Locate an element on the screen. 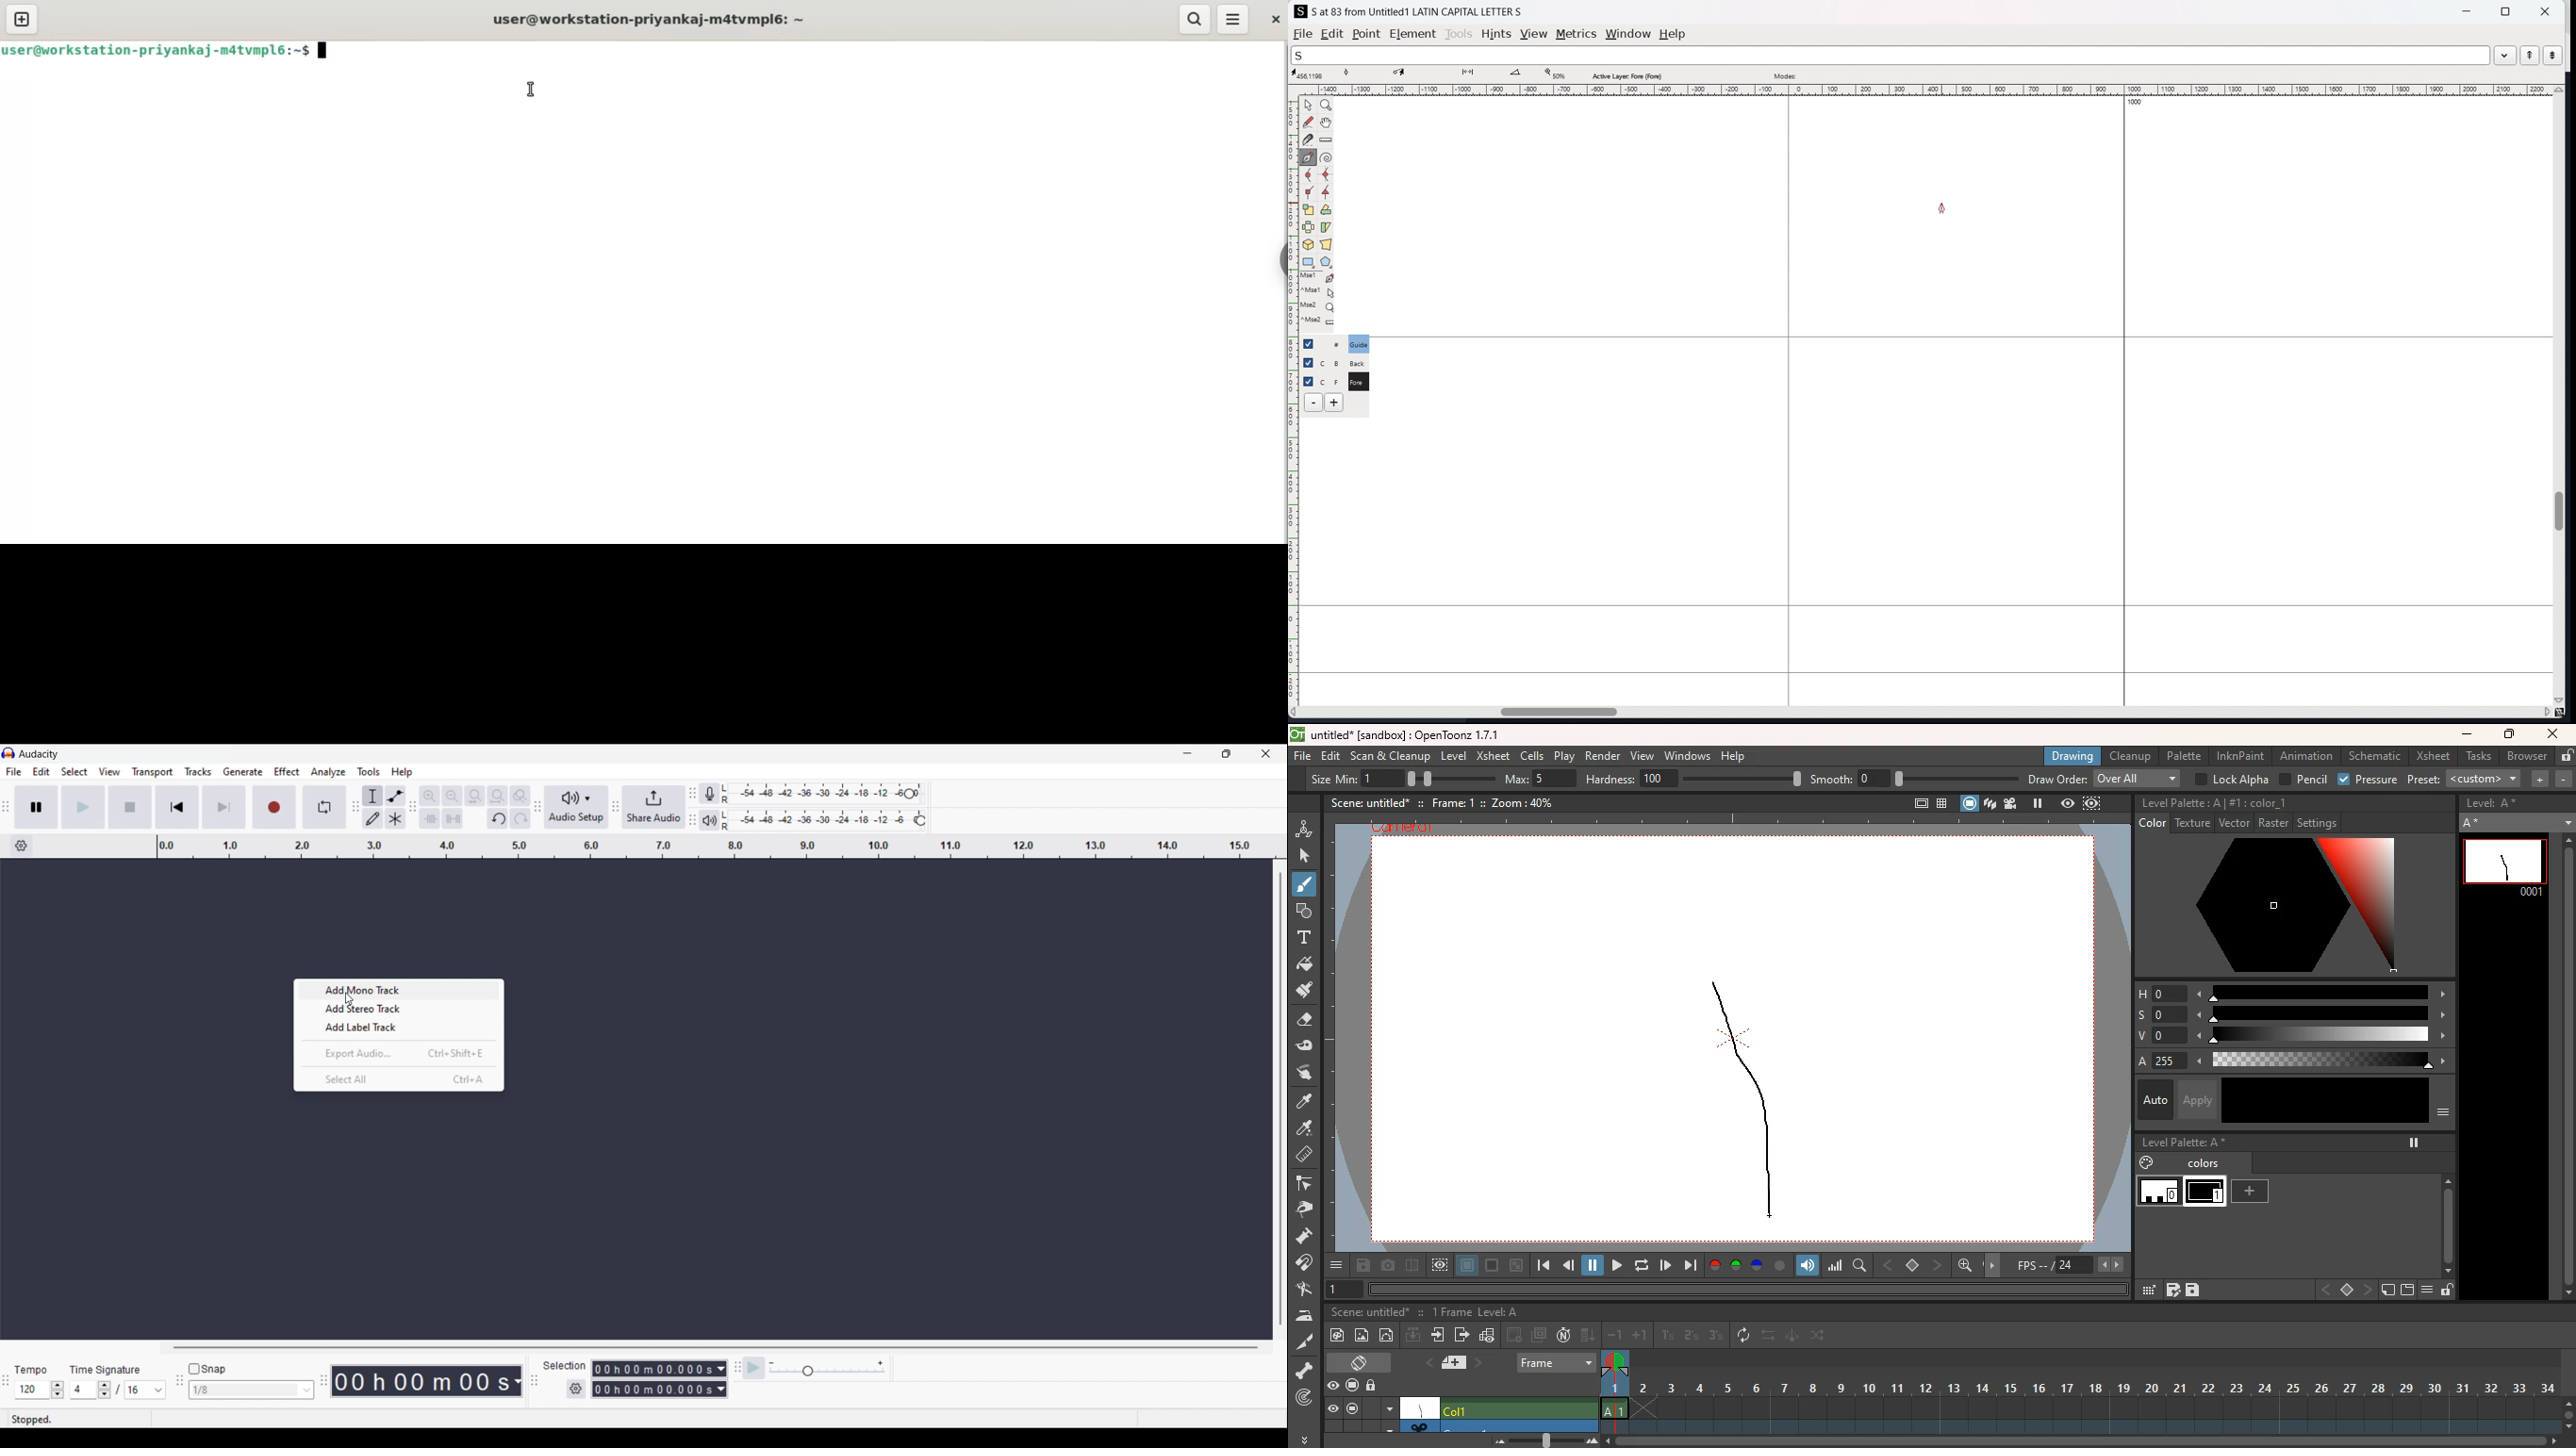  Export Audio is located at coordinates (402, 1053).